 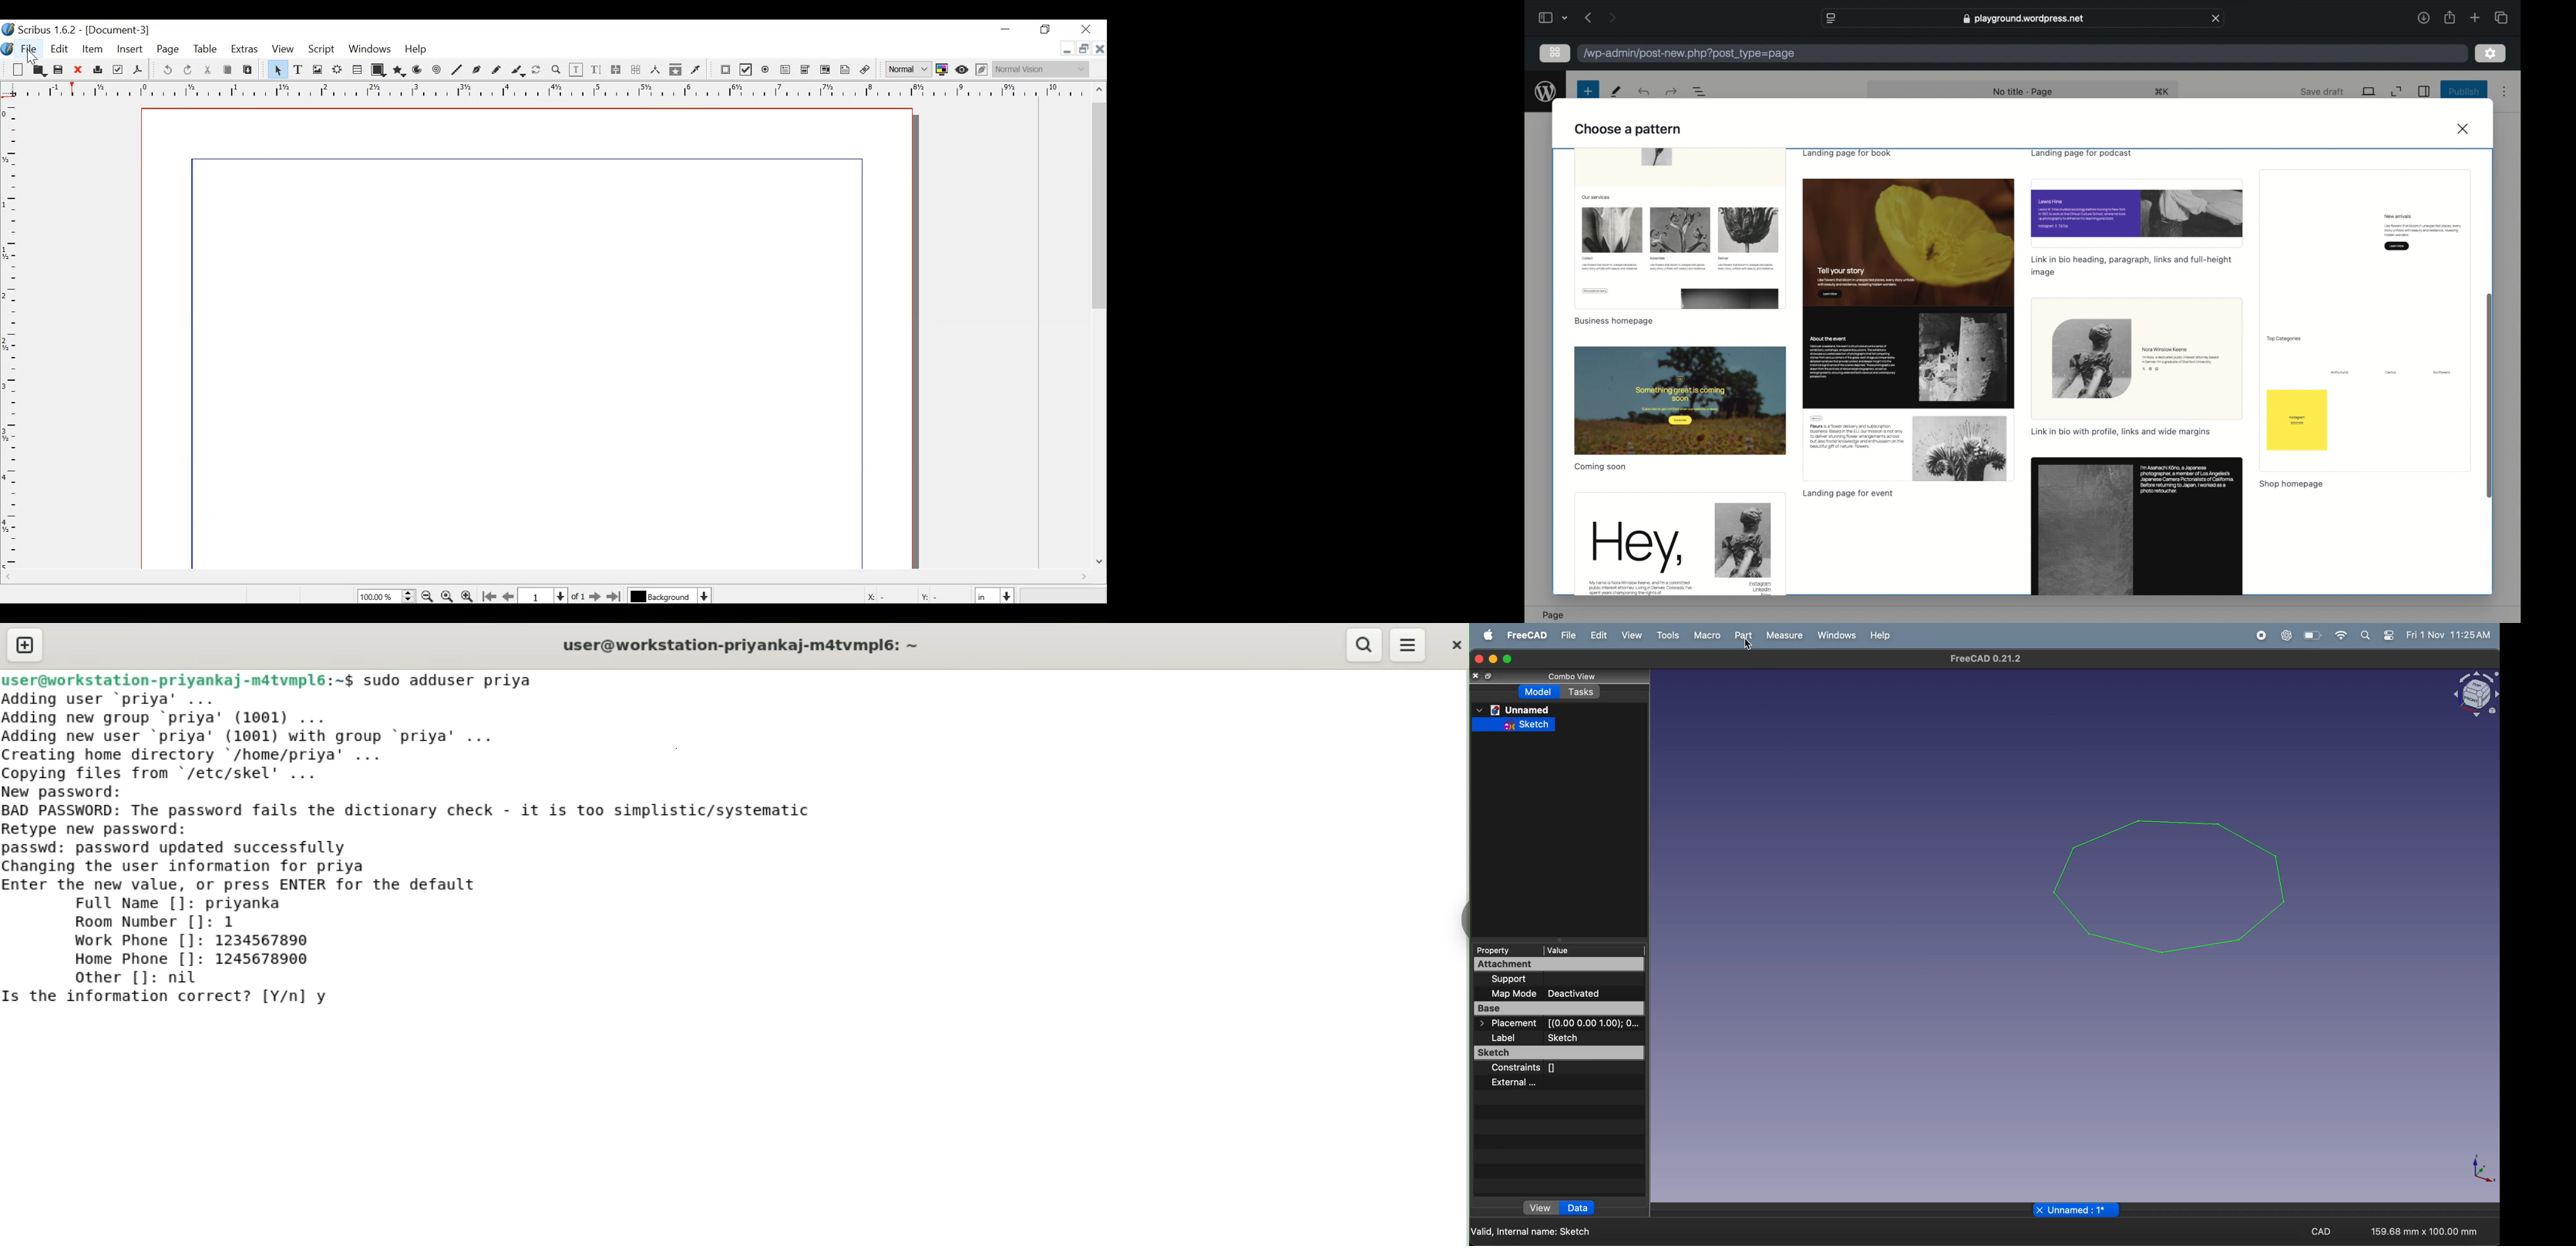 I want to click on marco, so click(x=1706, y=635).